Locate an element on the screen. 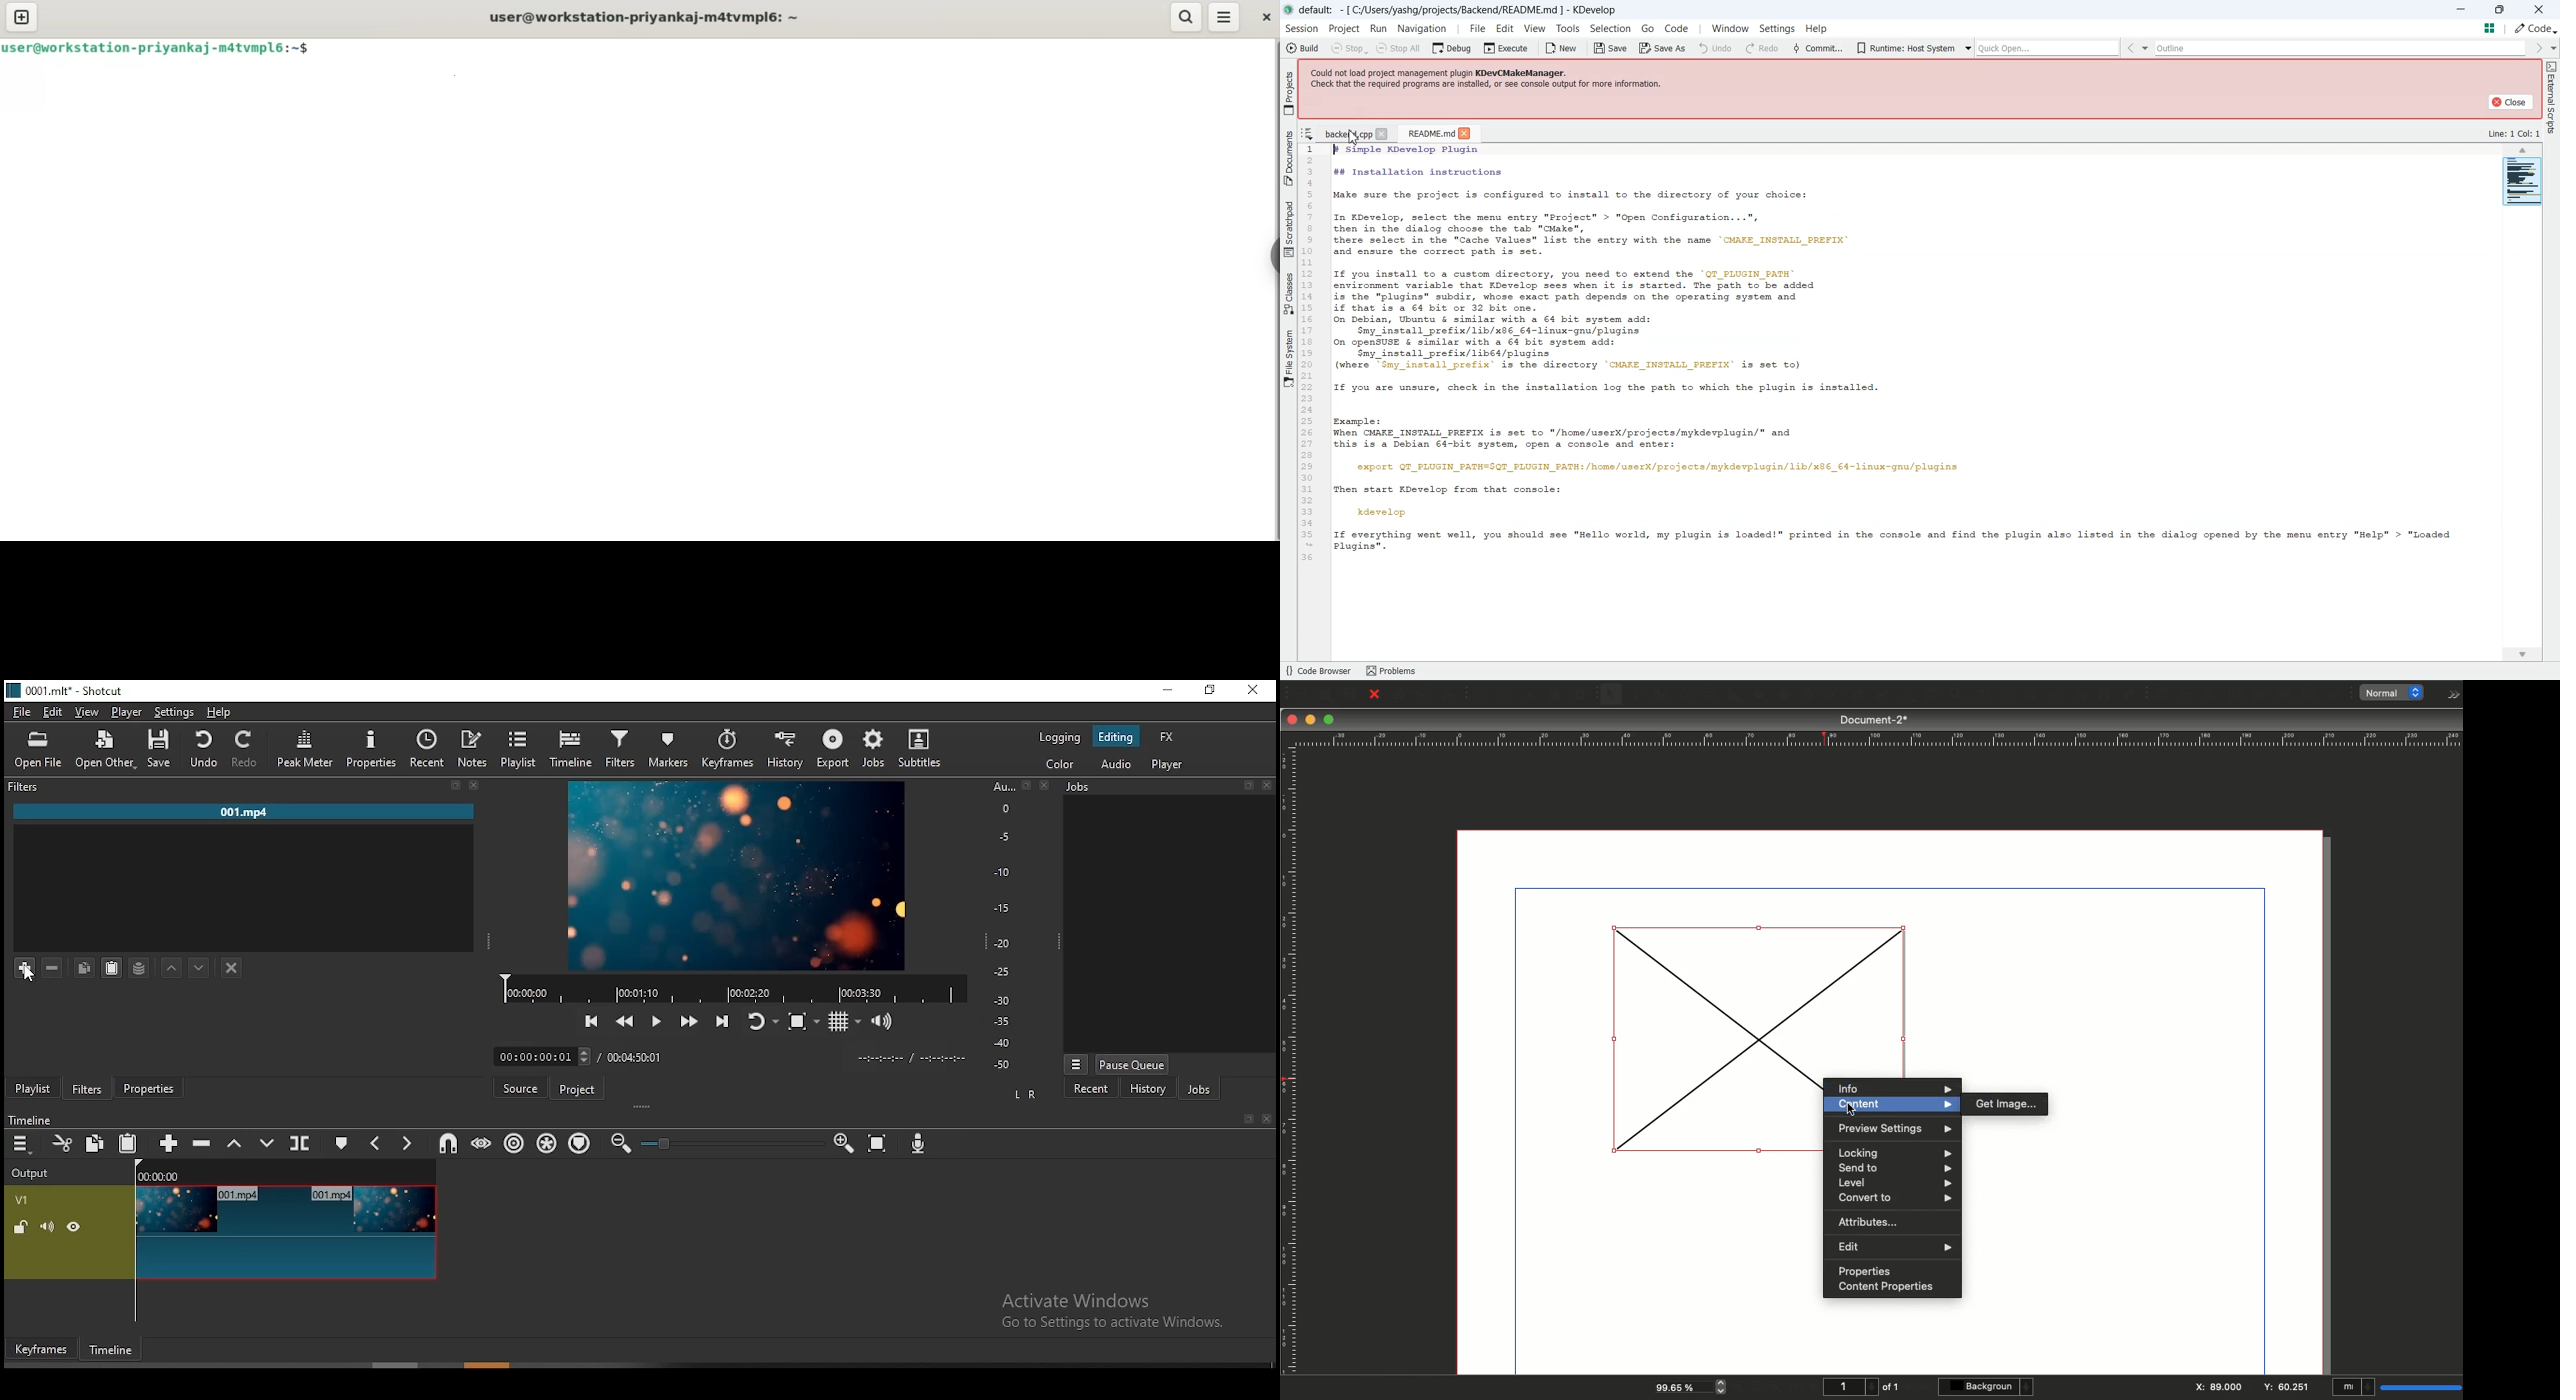 This screenshot has width=2576, height=1400. redo is located at coordinates (245, 750).